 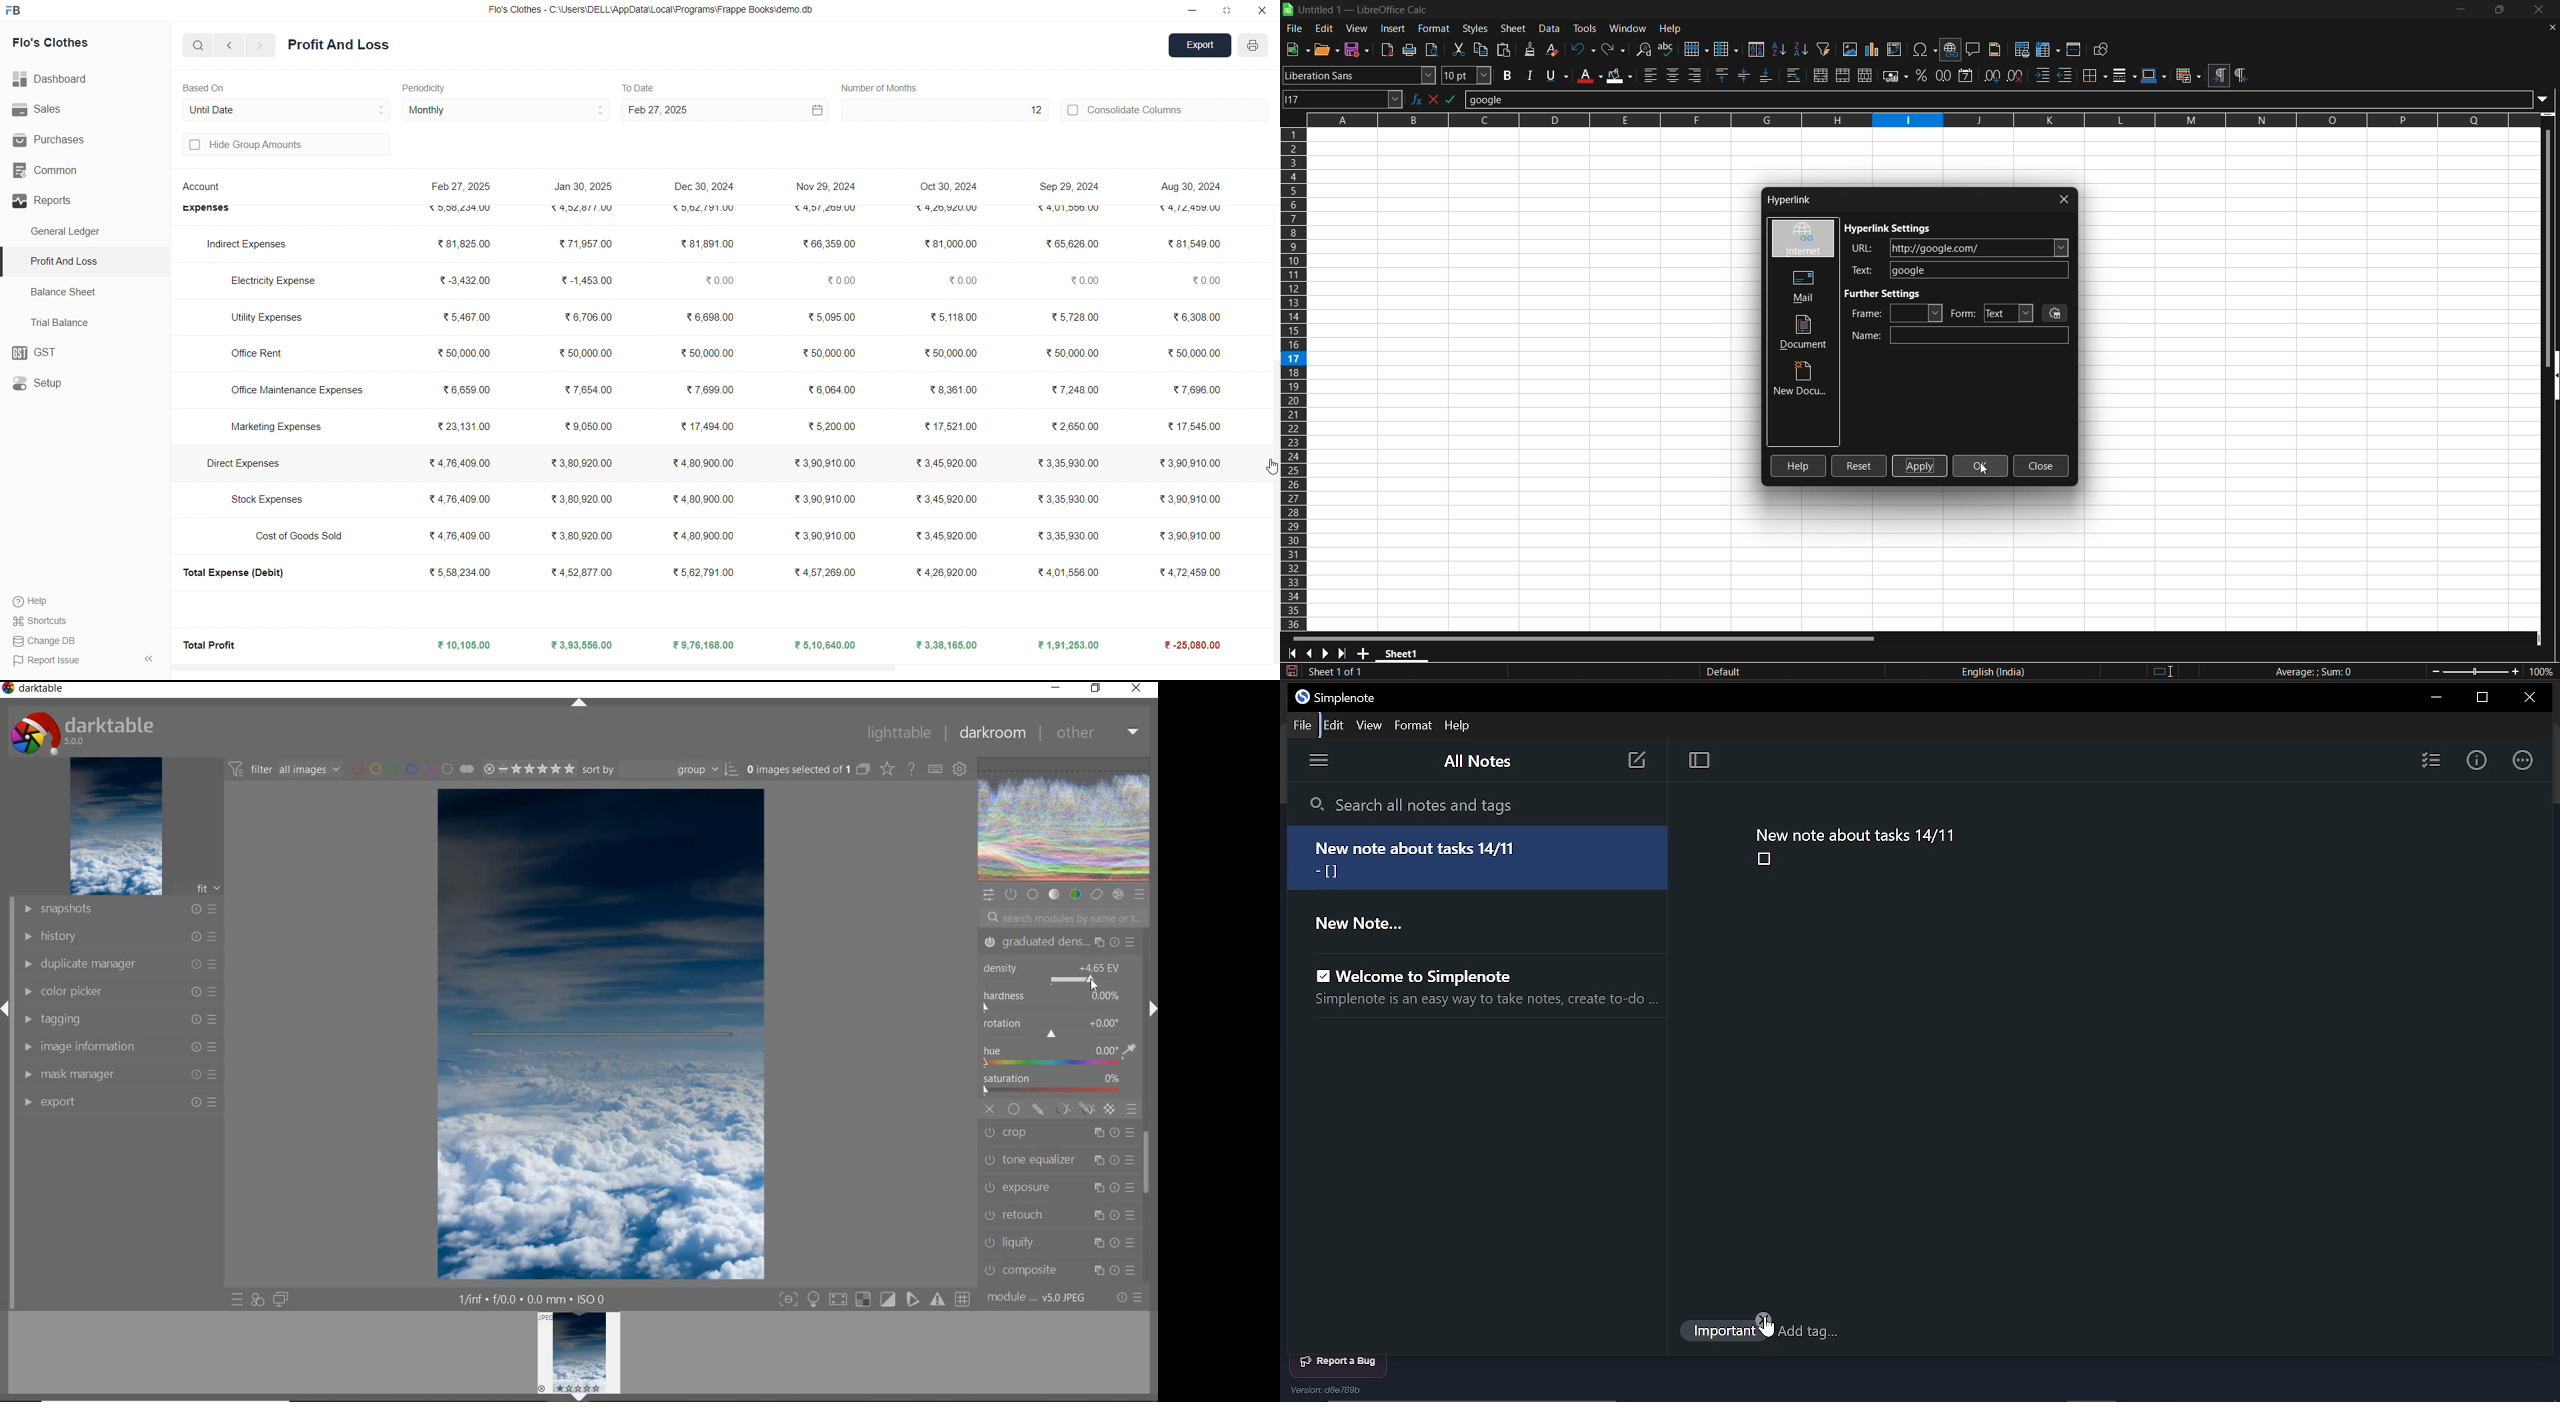 What do you see at coordinates (1056, 687) in the screenshot?
I see `MINIMIZE` at bounding box center [1056, 687].